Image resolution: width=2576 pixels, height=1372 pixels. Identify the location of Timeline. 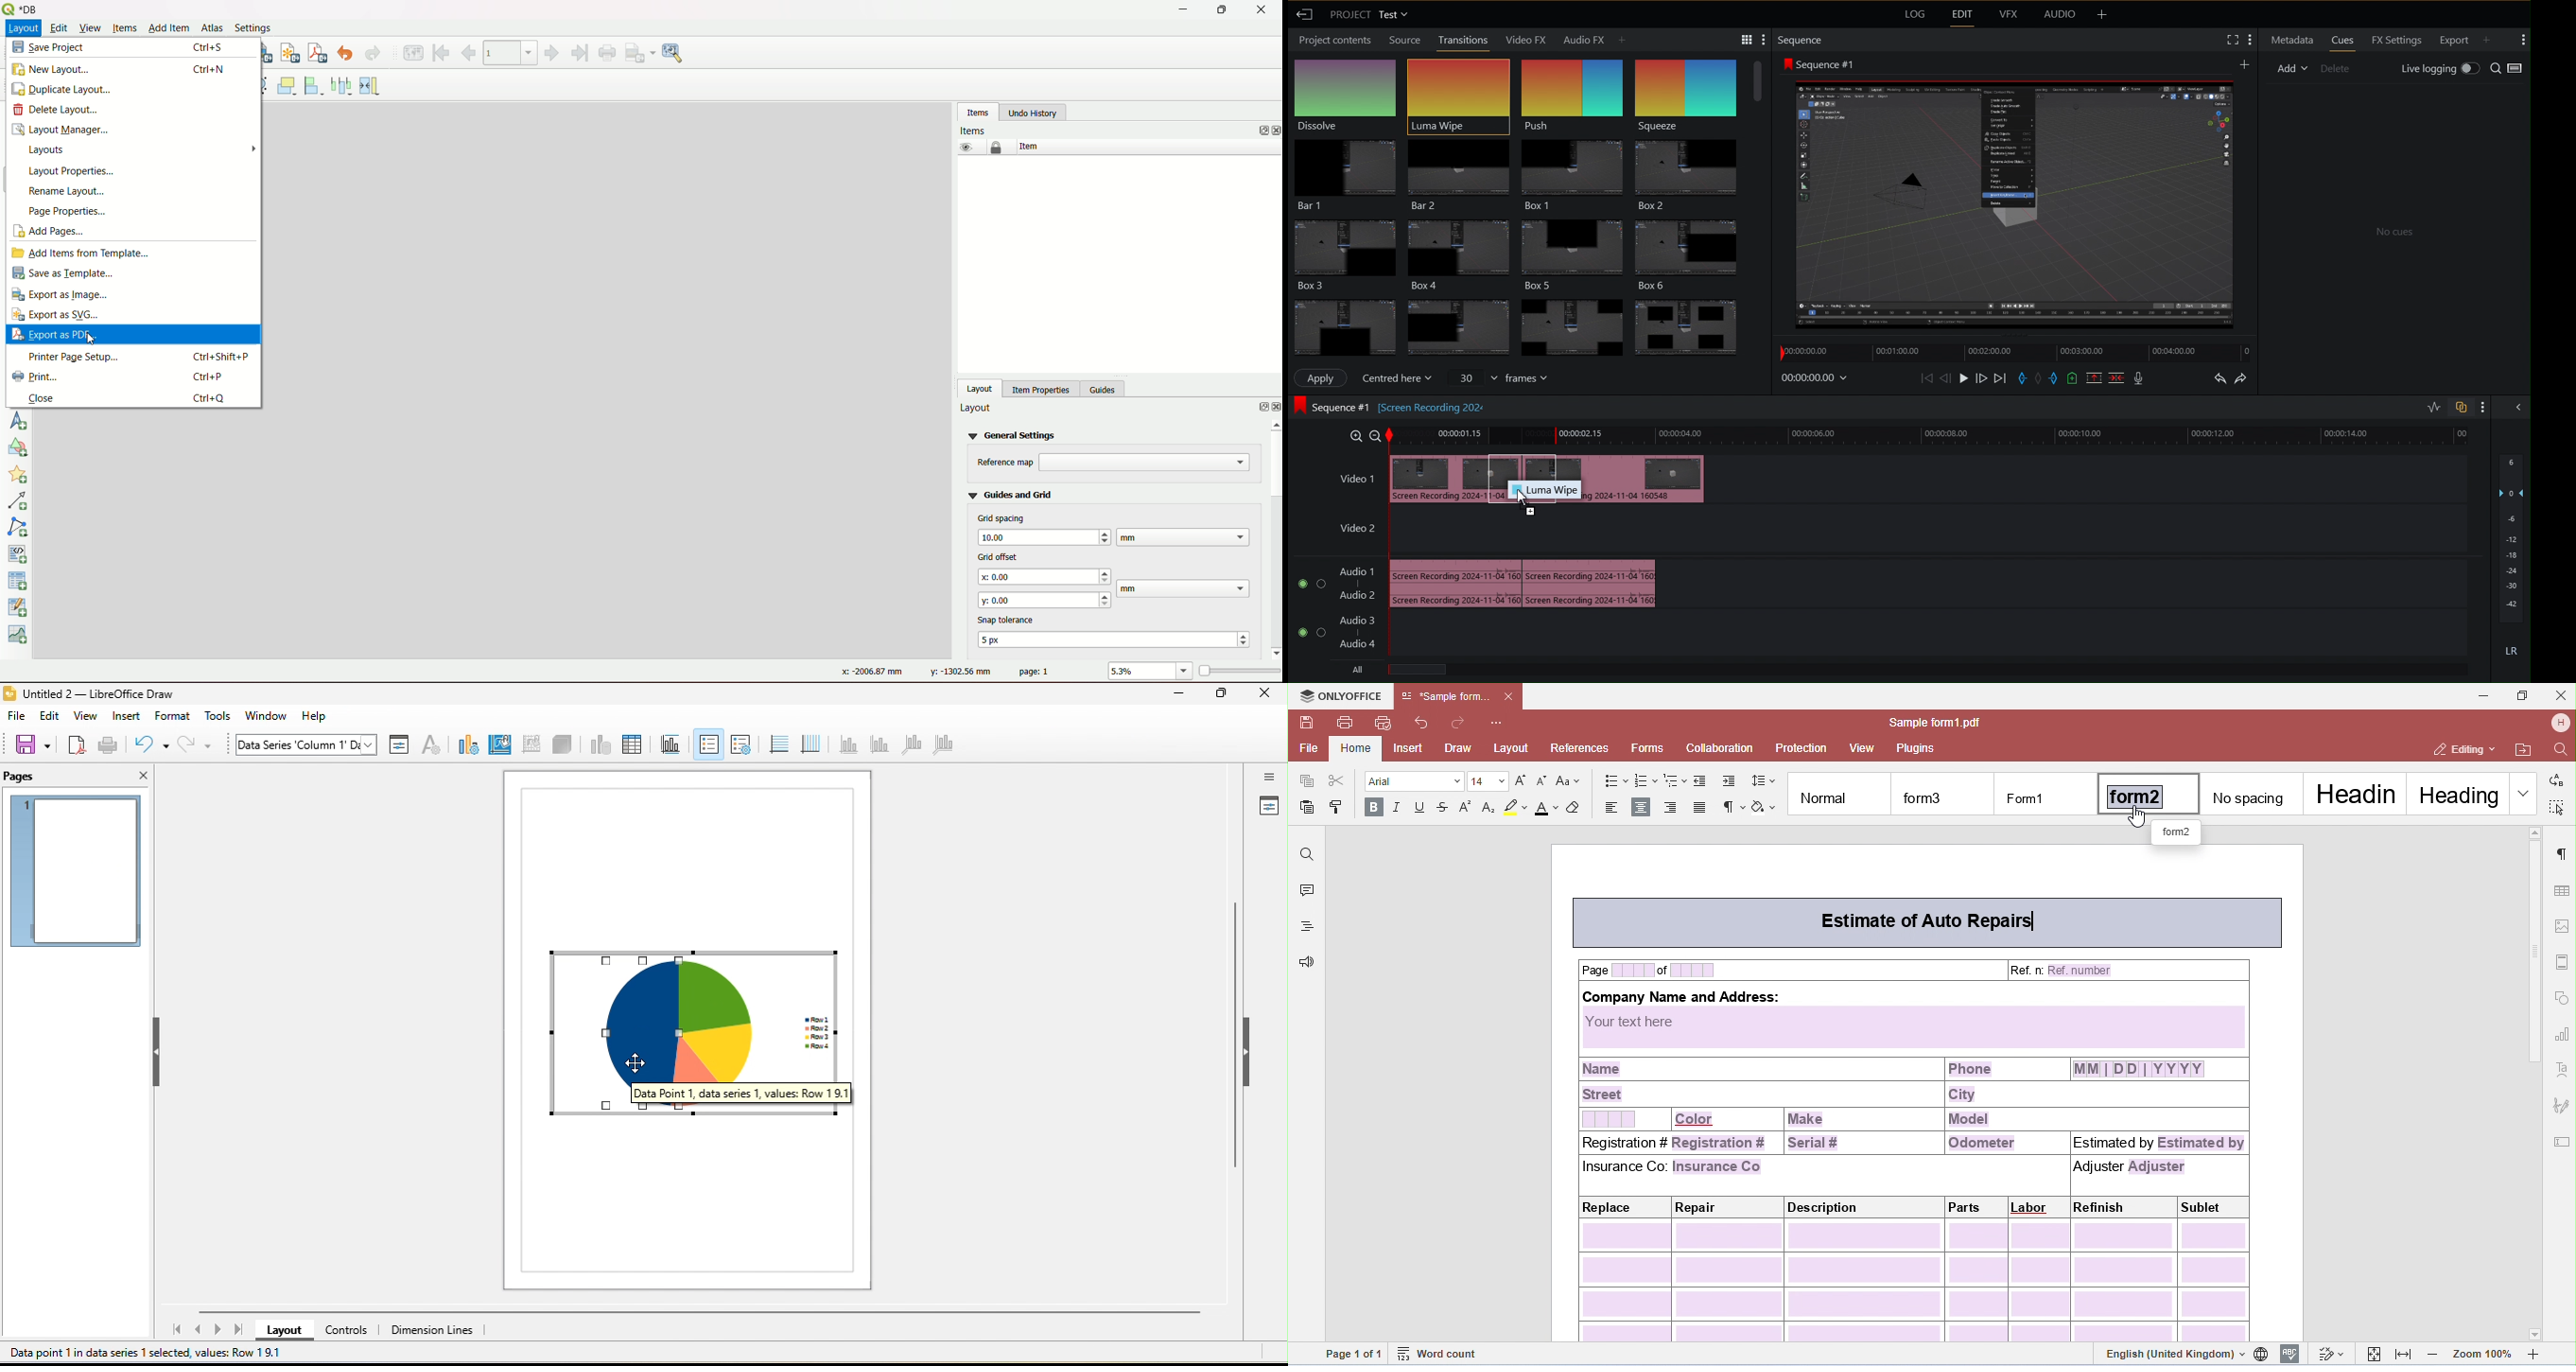
(2014, 353).